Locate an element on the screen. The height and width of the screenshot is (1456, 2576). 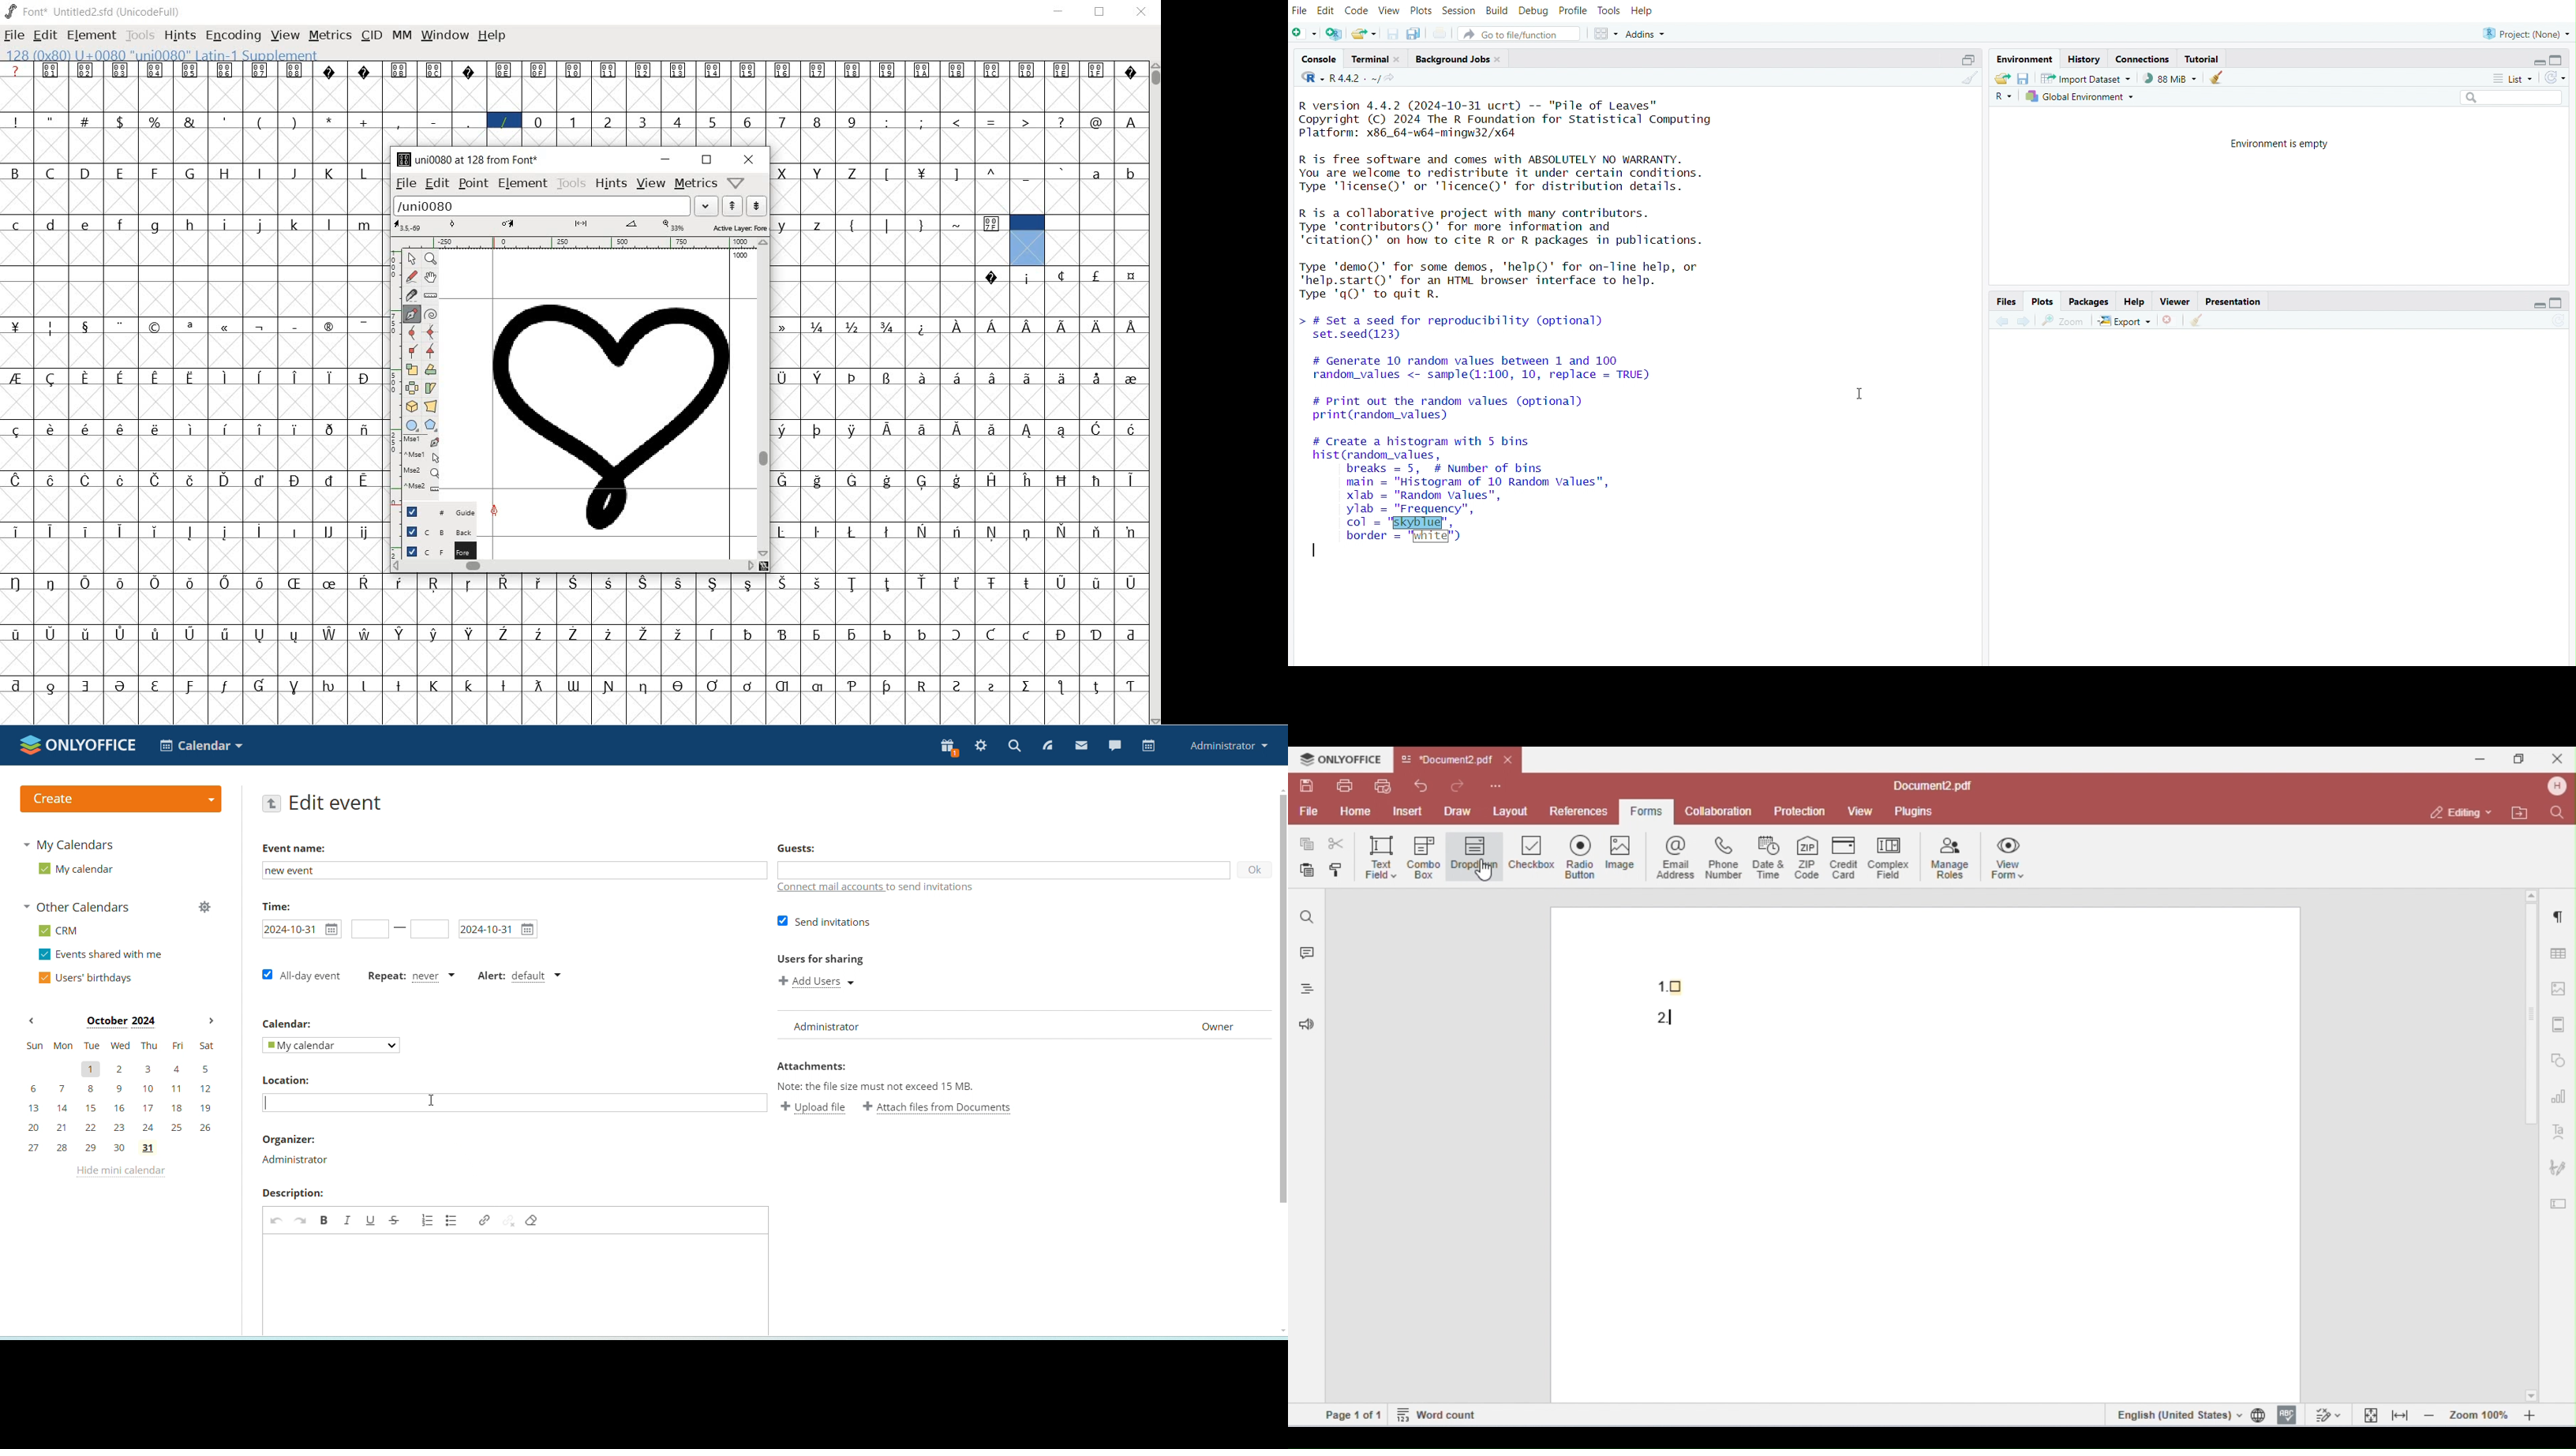
code is located at coordinates (1358, 9).